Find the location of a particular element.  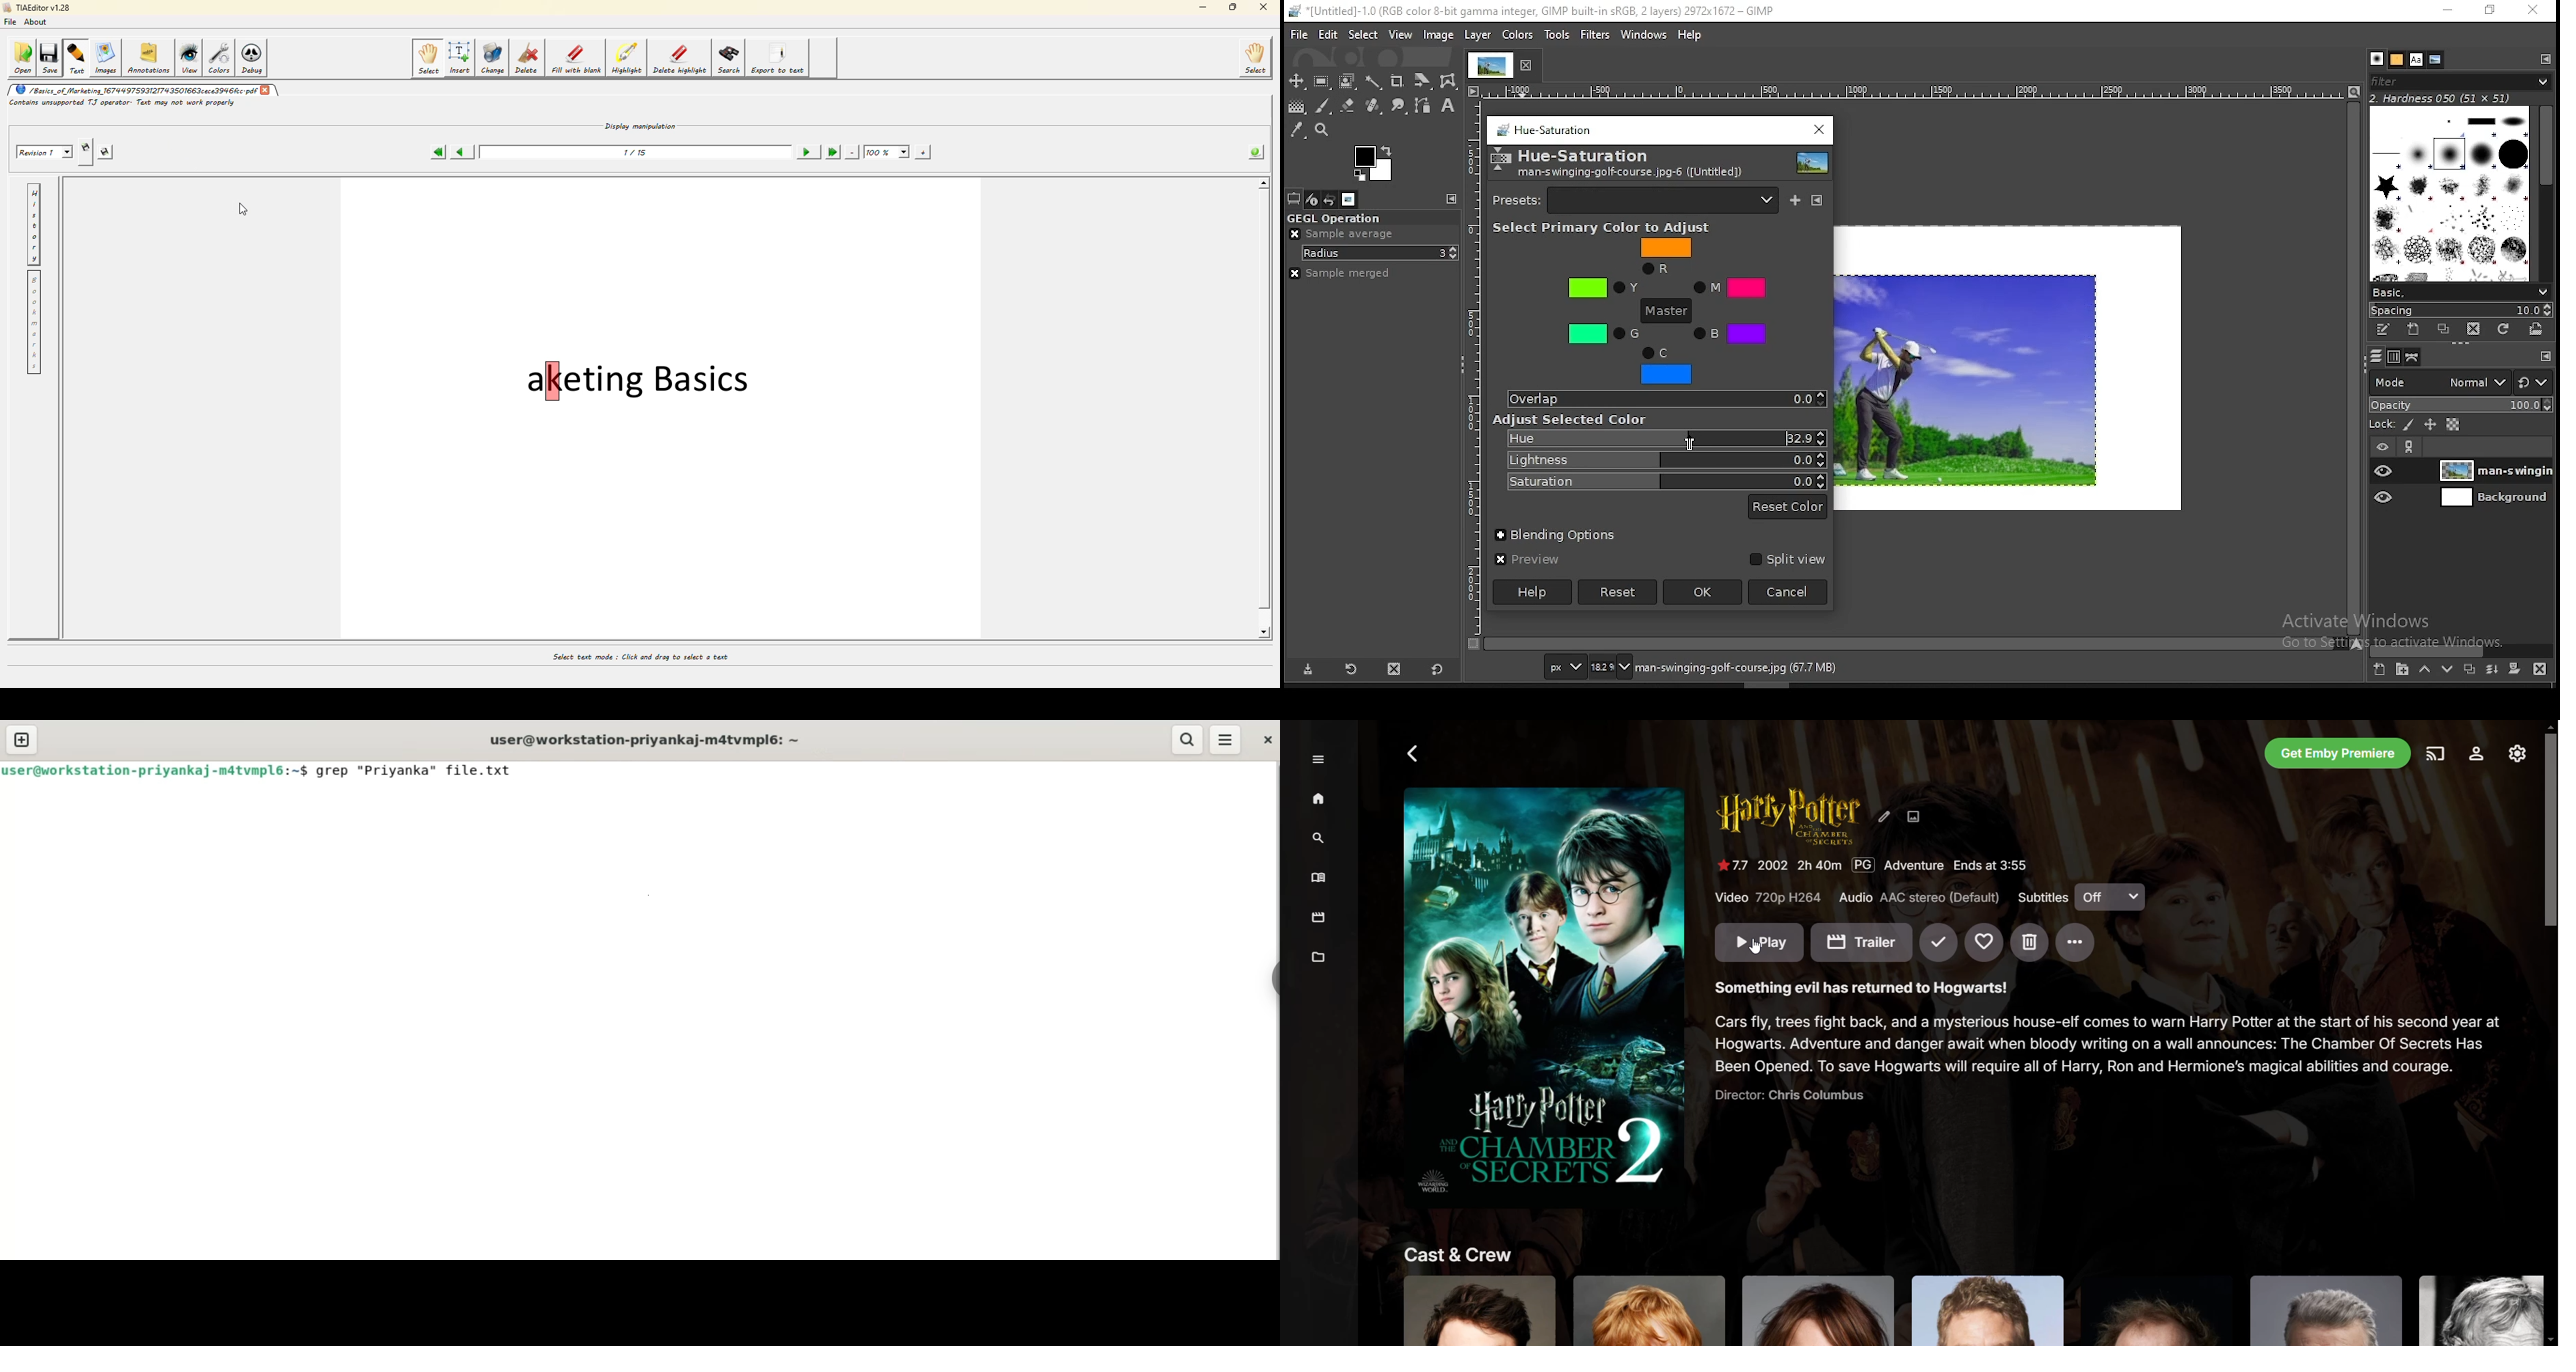

man-swinging-gold-couse.jpg-6([untitled]) is located at coordinates (1628, 174).